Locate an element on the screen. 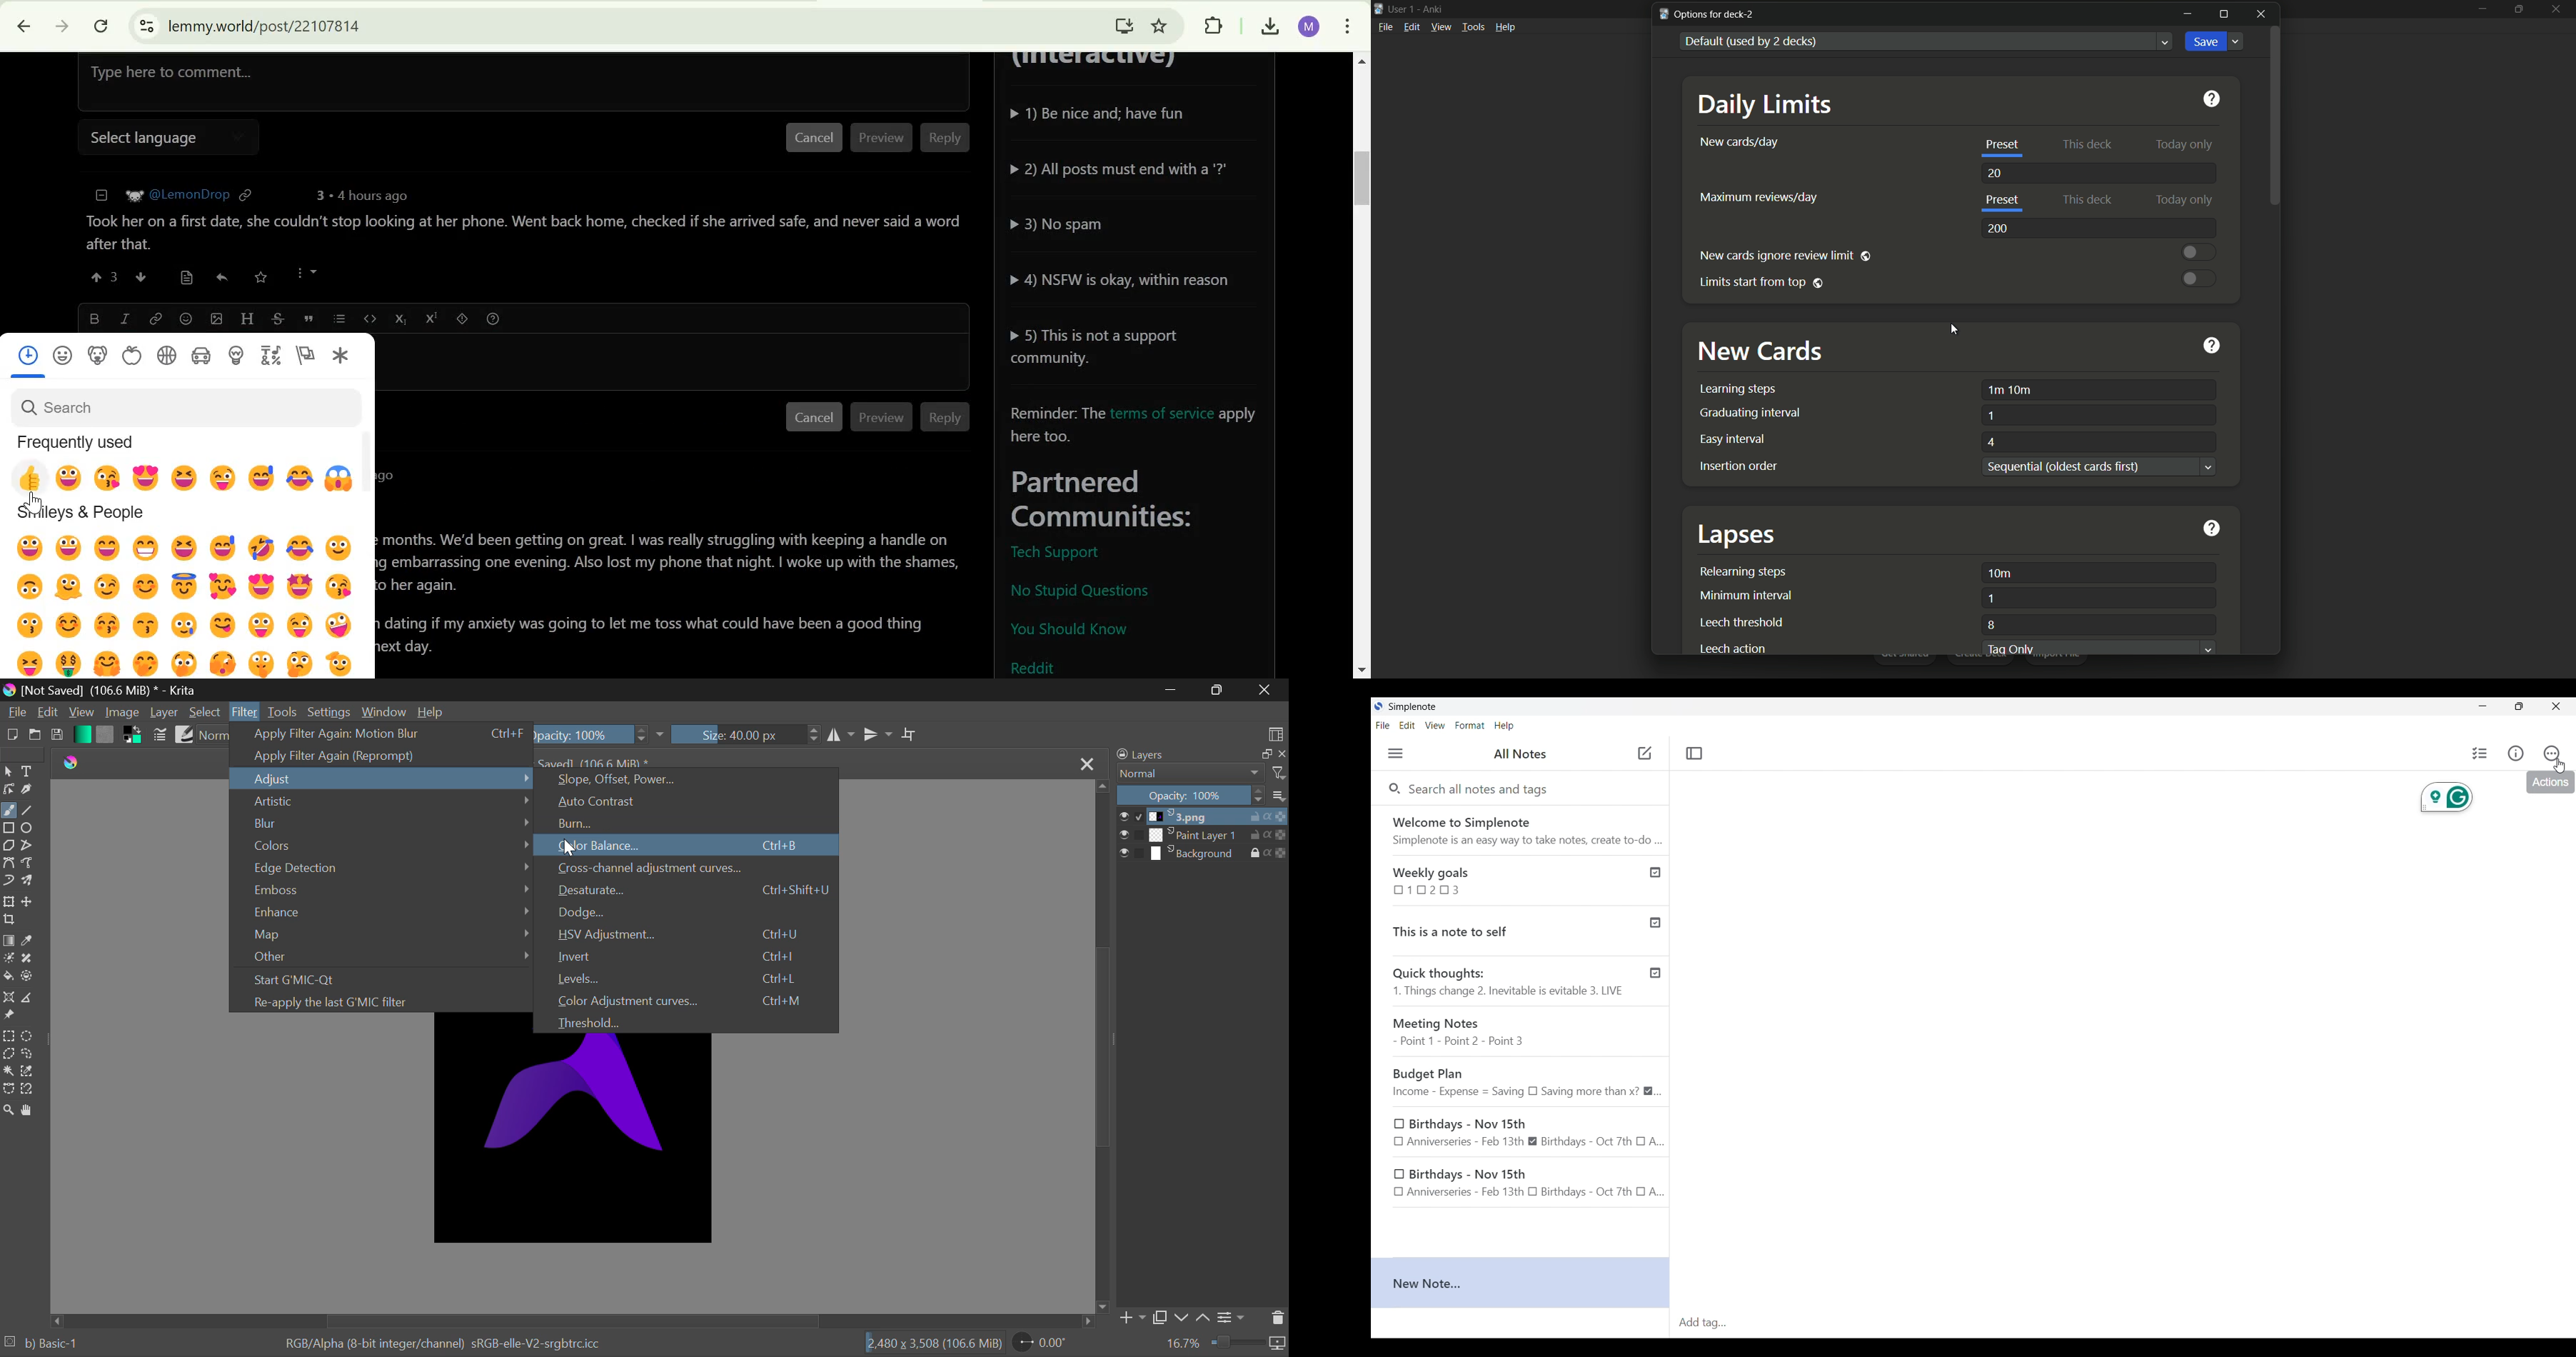 This screenshot has width=2576, height=1372. objects is located at coordinates (236, 355).